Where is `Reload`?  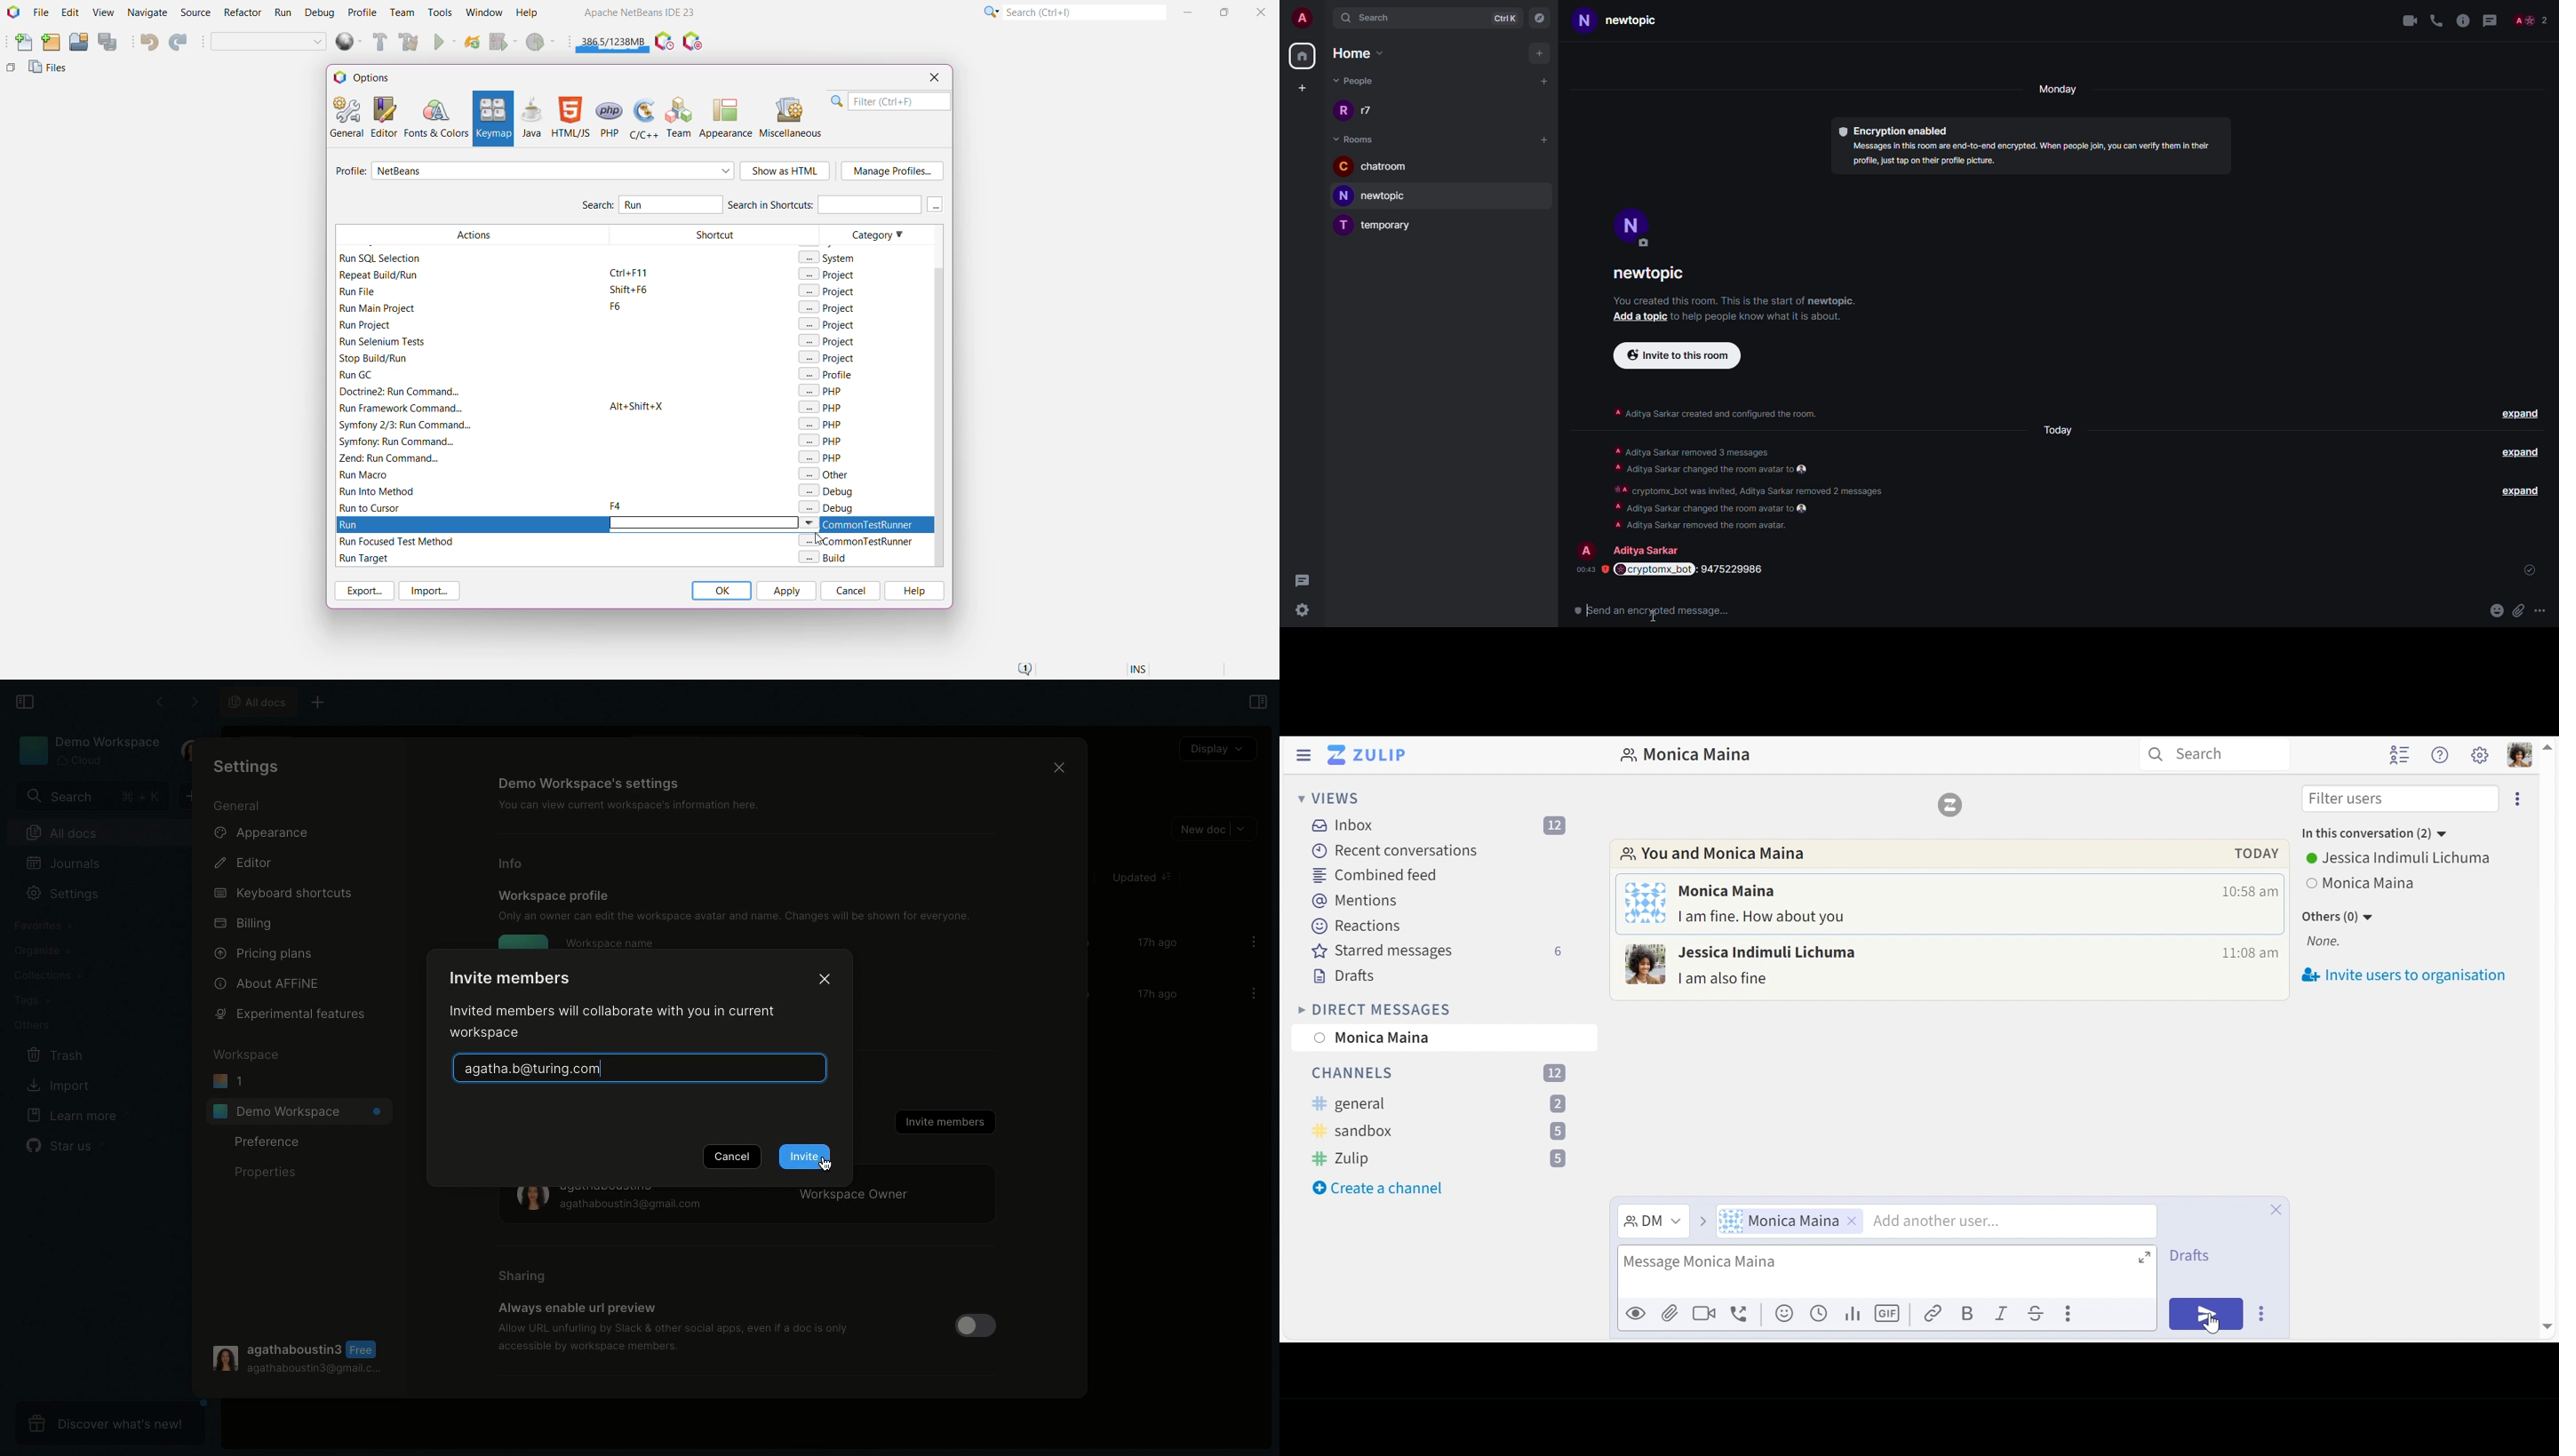 Reload is located at coordinates (472, 43).